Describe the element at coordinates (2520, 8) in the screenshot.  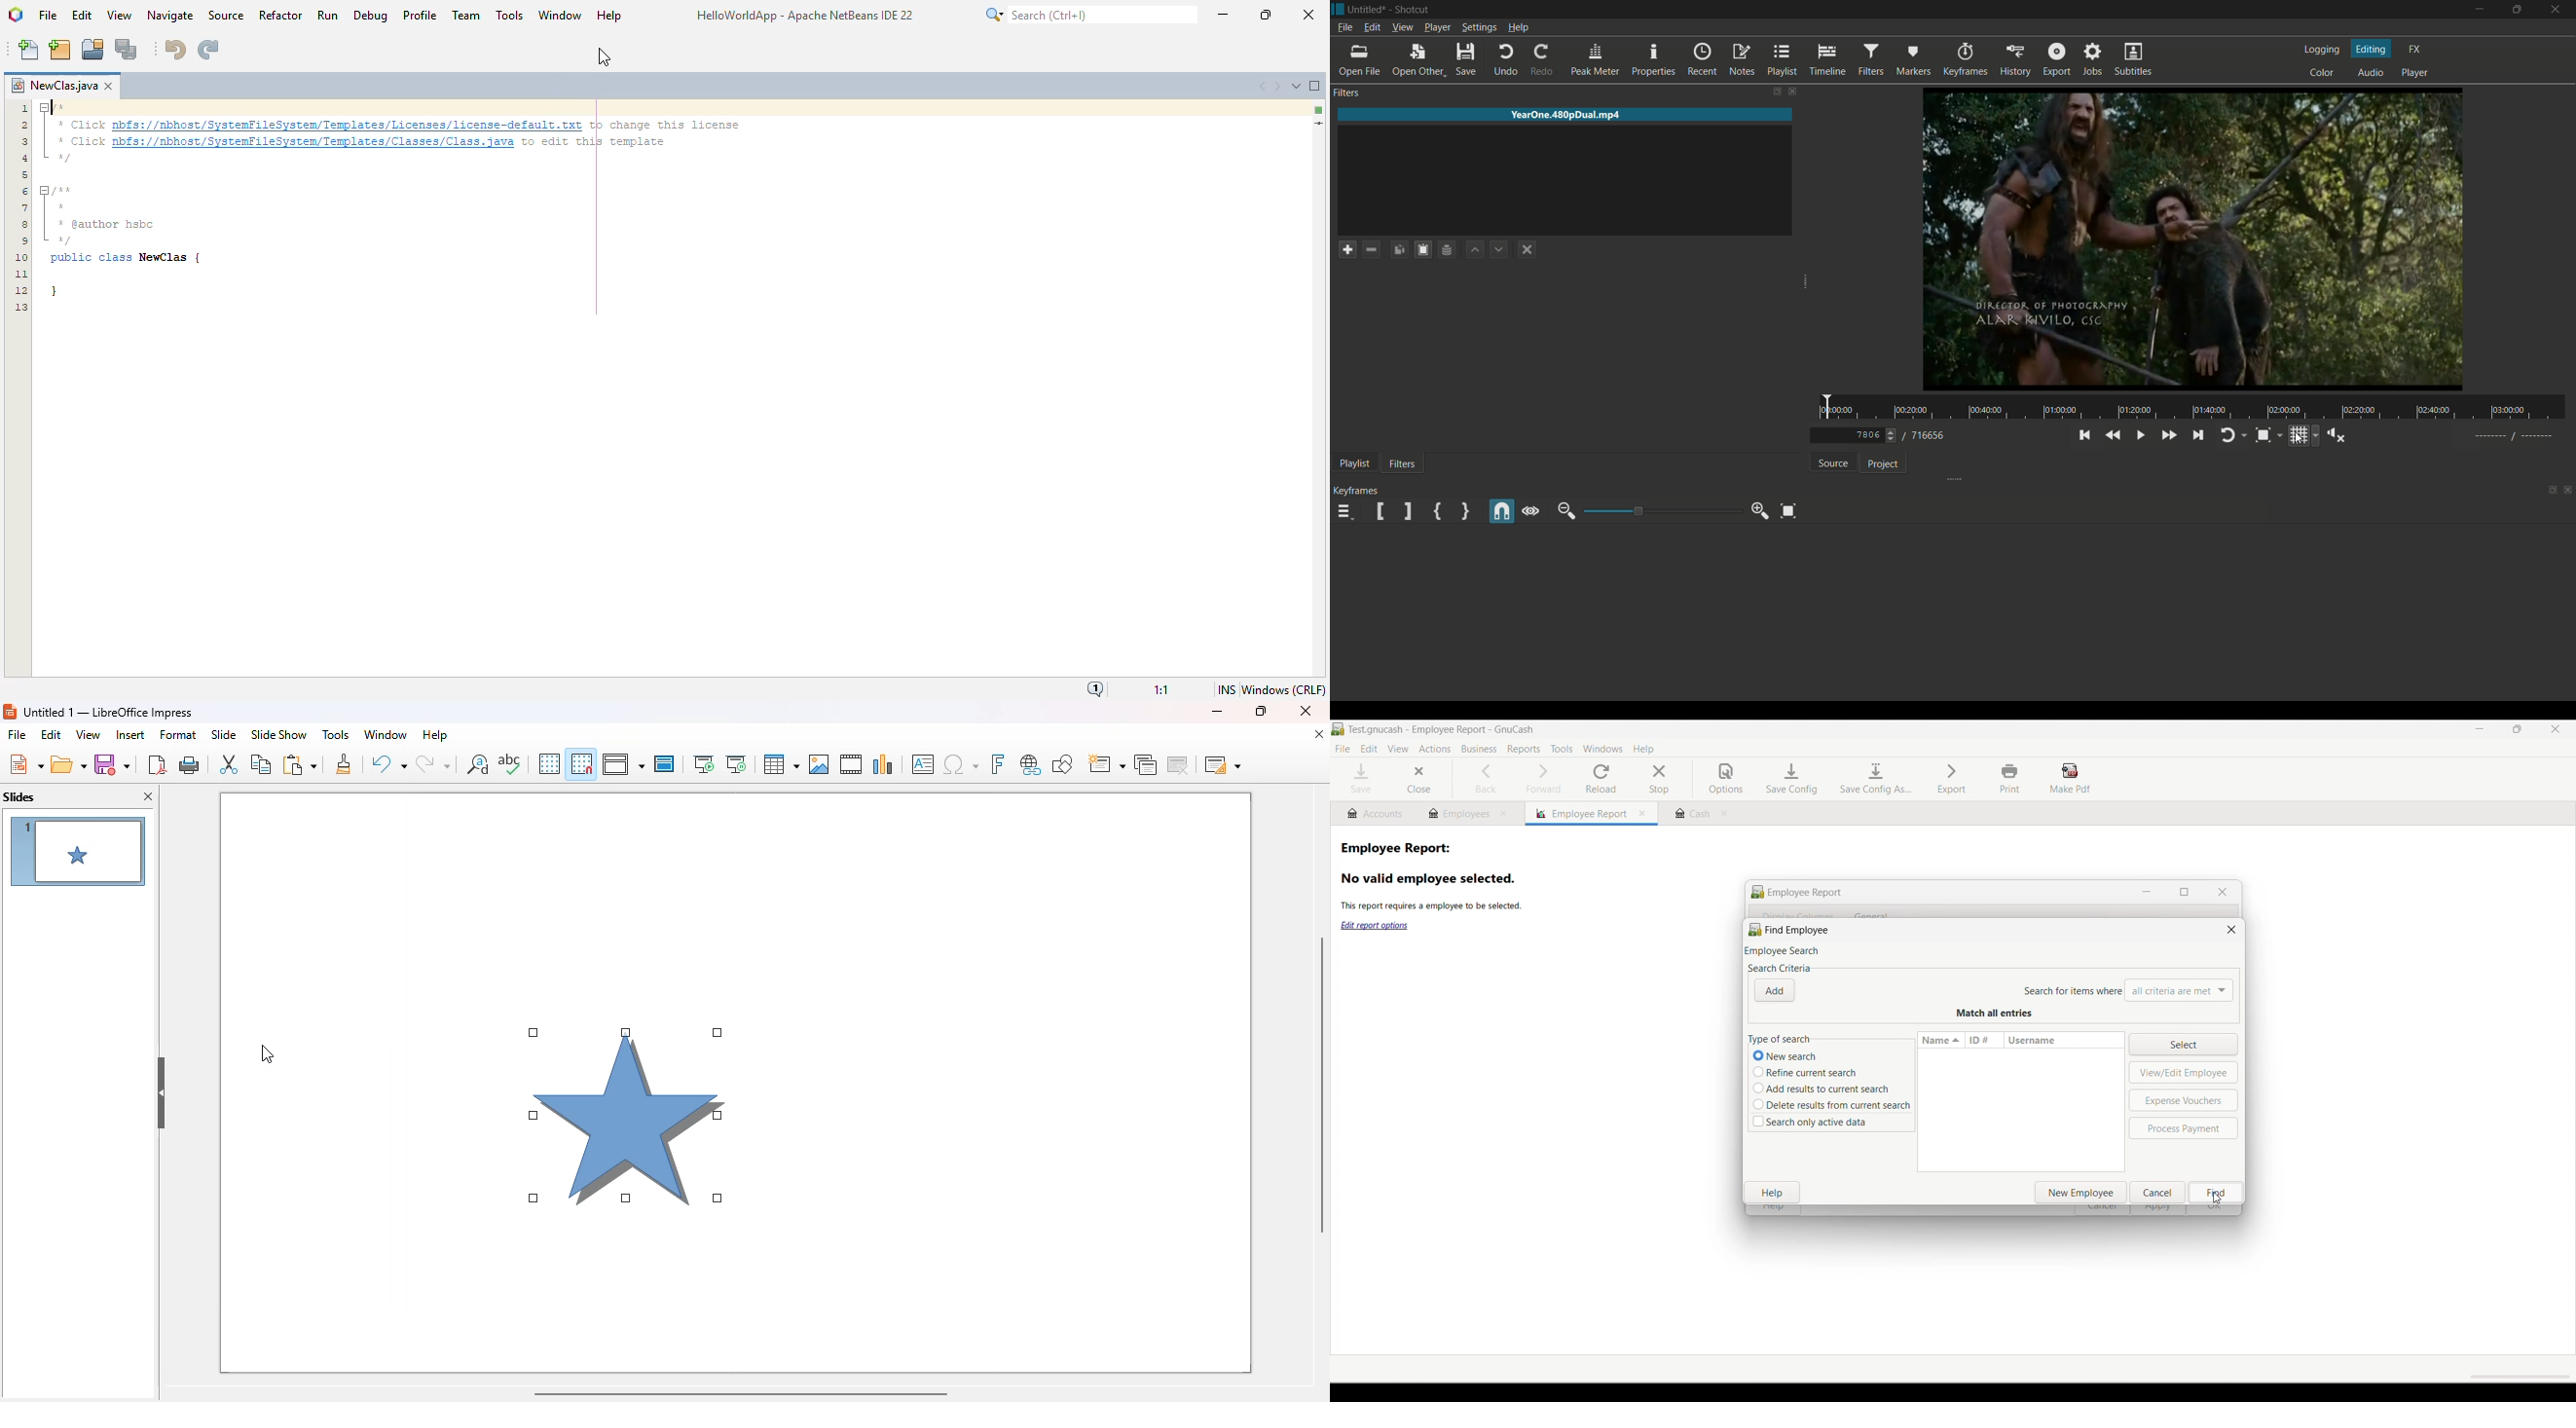
I see `maximize` at that location.